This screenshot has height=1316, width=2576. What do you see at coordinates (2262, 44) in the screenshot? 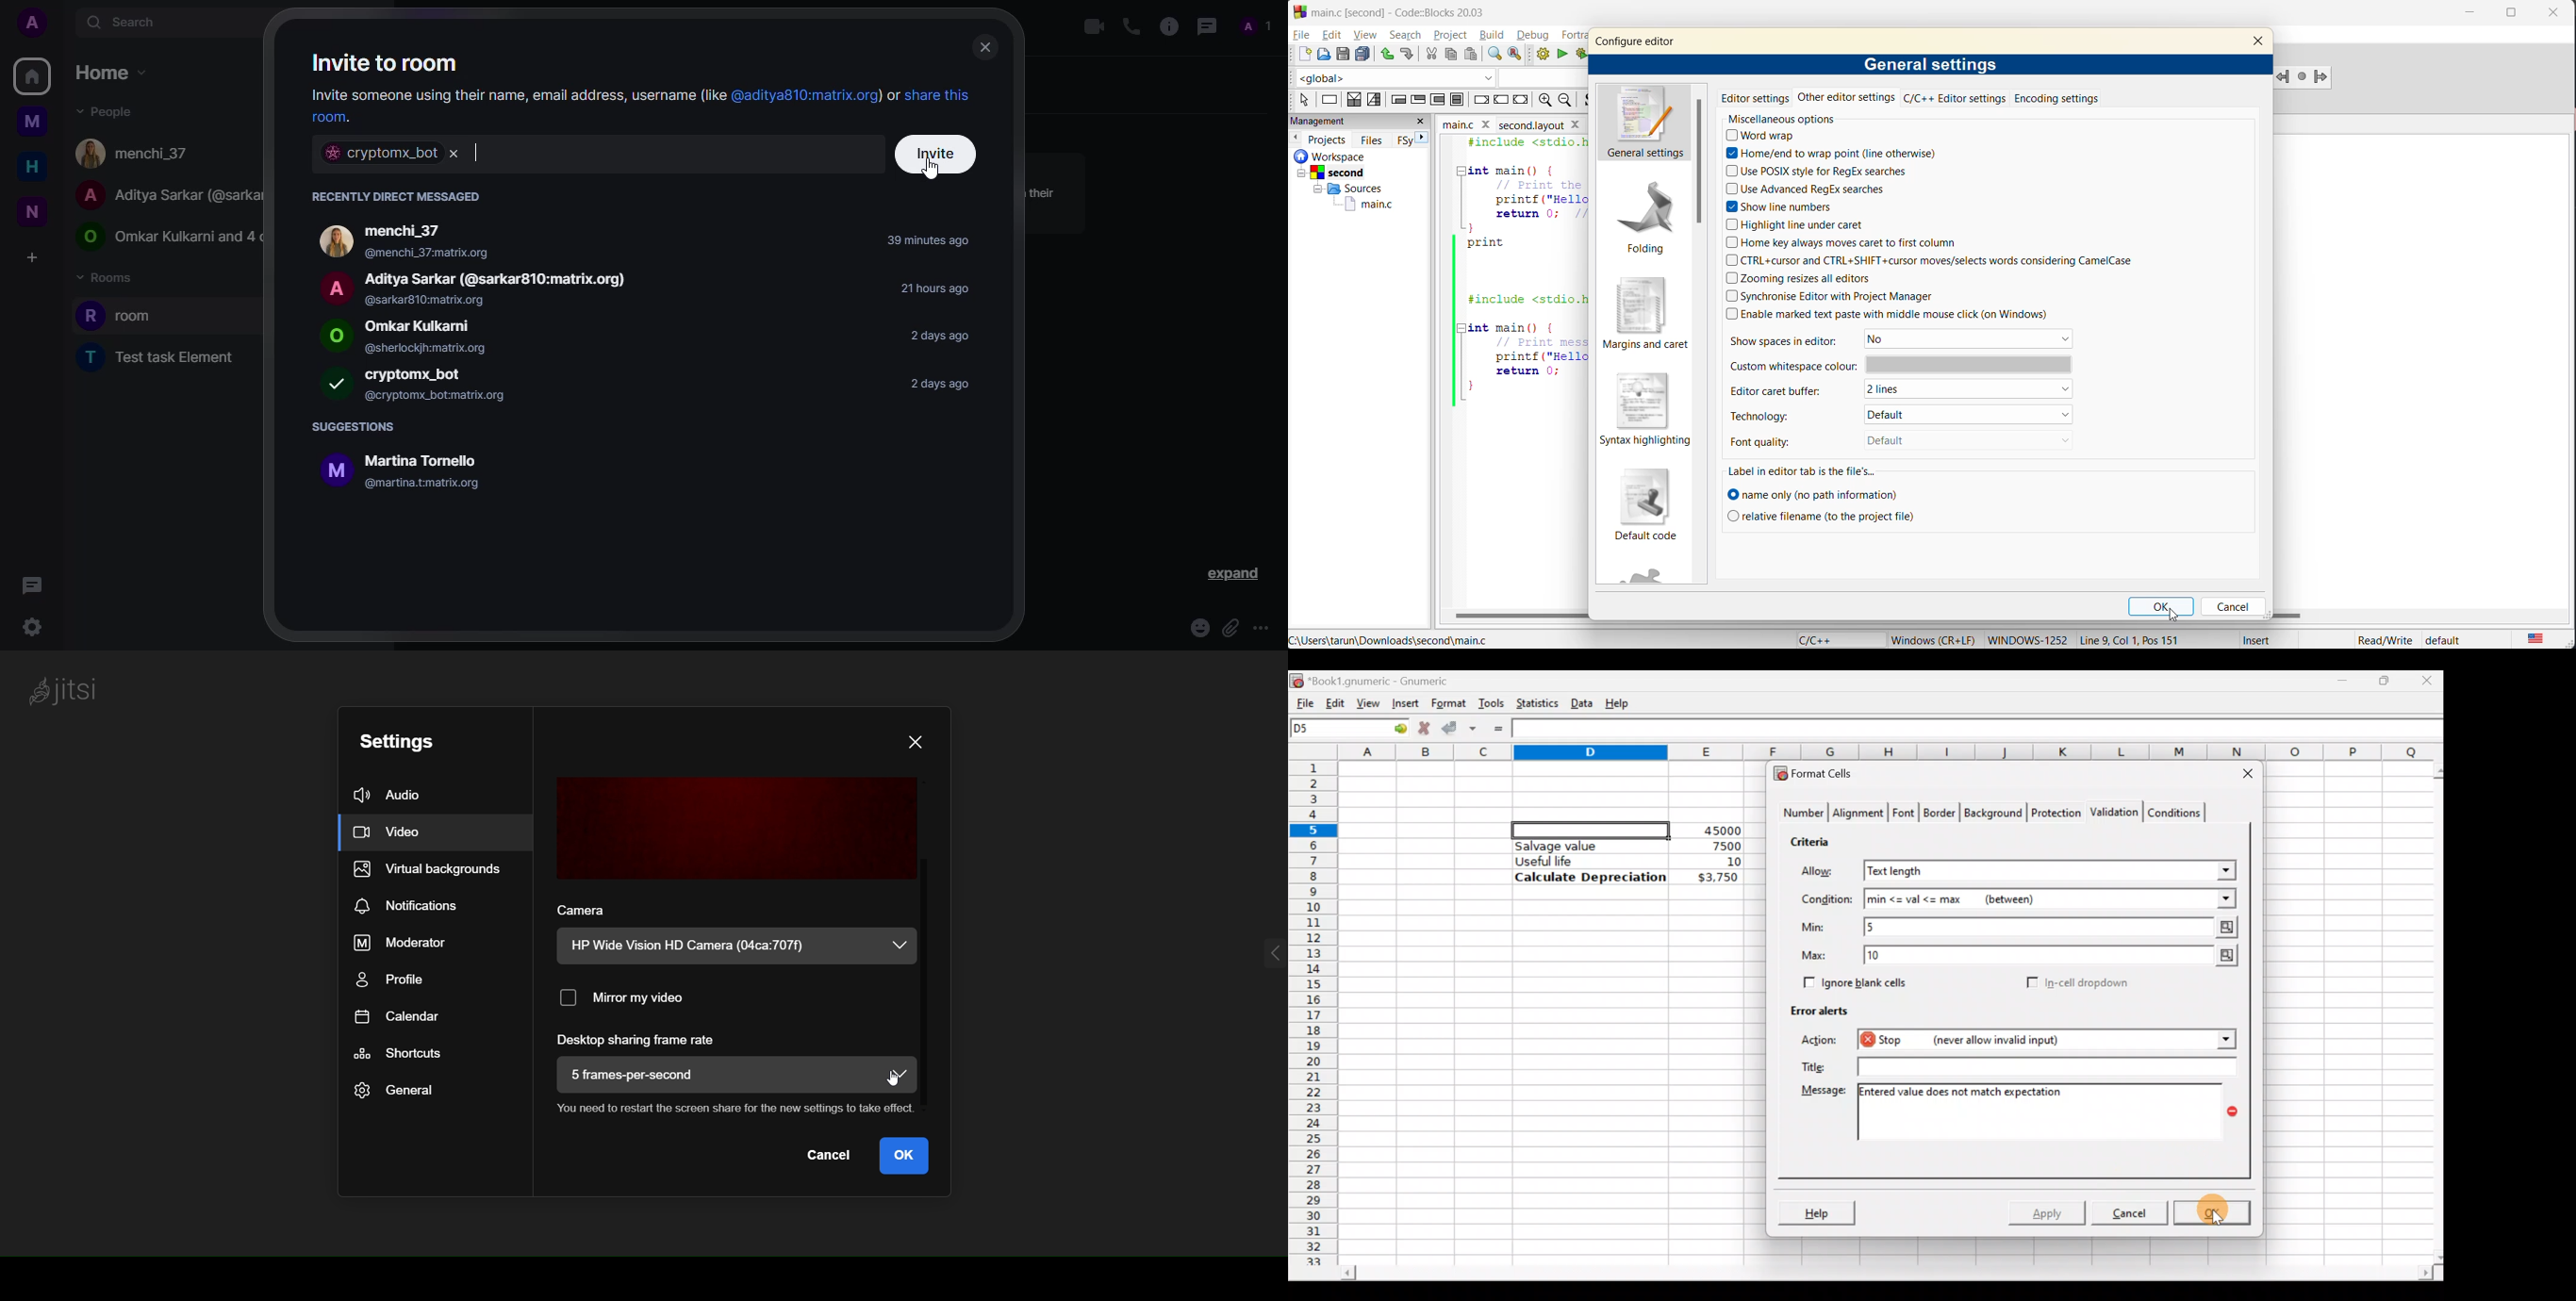
I see `close` at bounding box center [2262, 44].